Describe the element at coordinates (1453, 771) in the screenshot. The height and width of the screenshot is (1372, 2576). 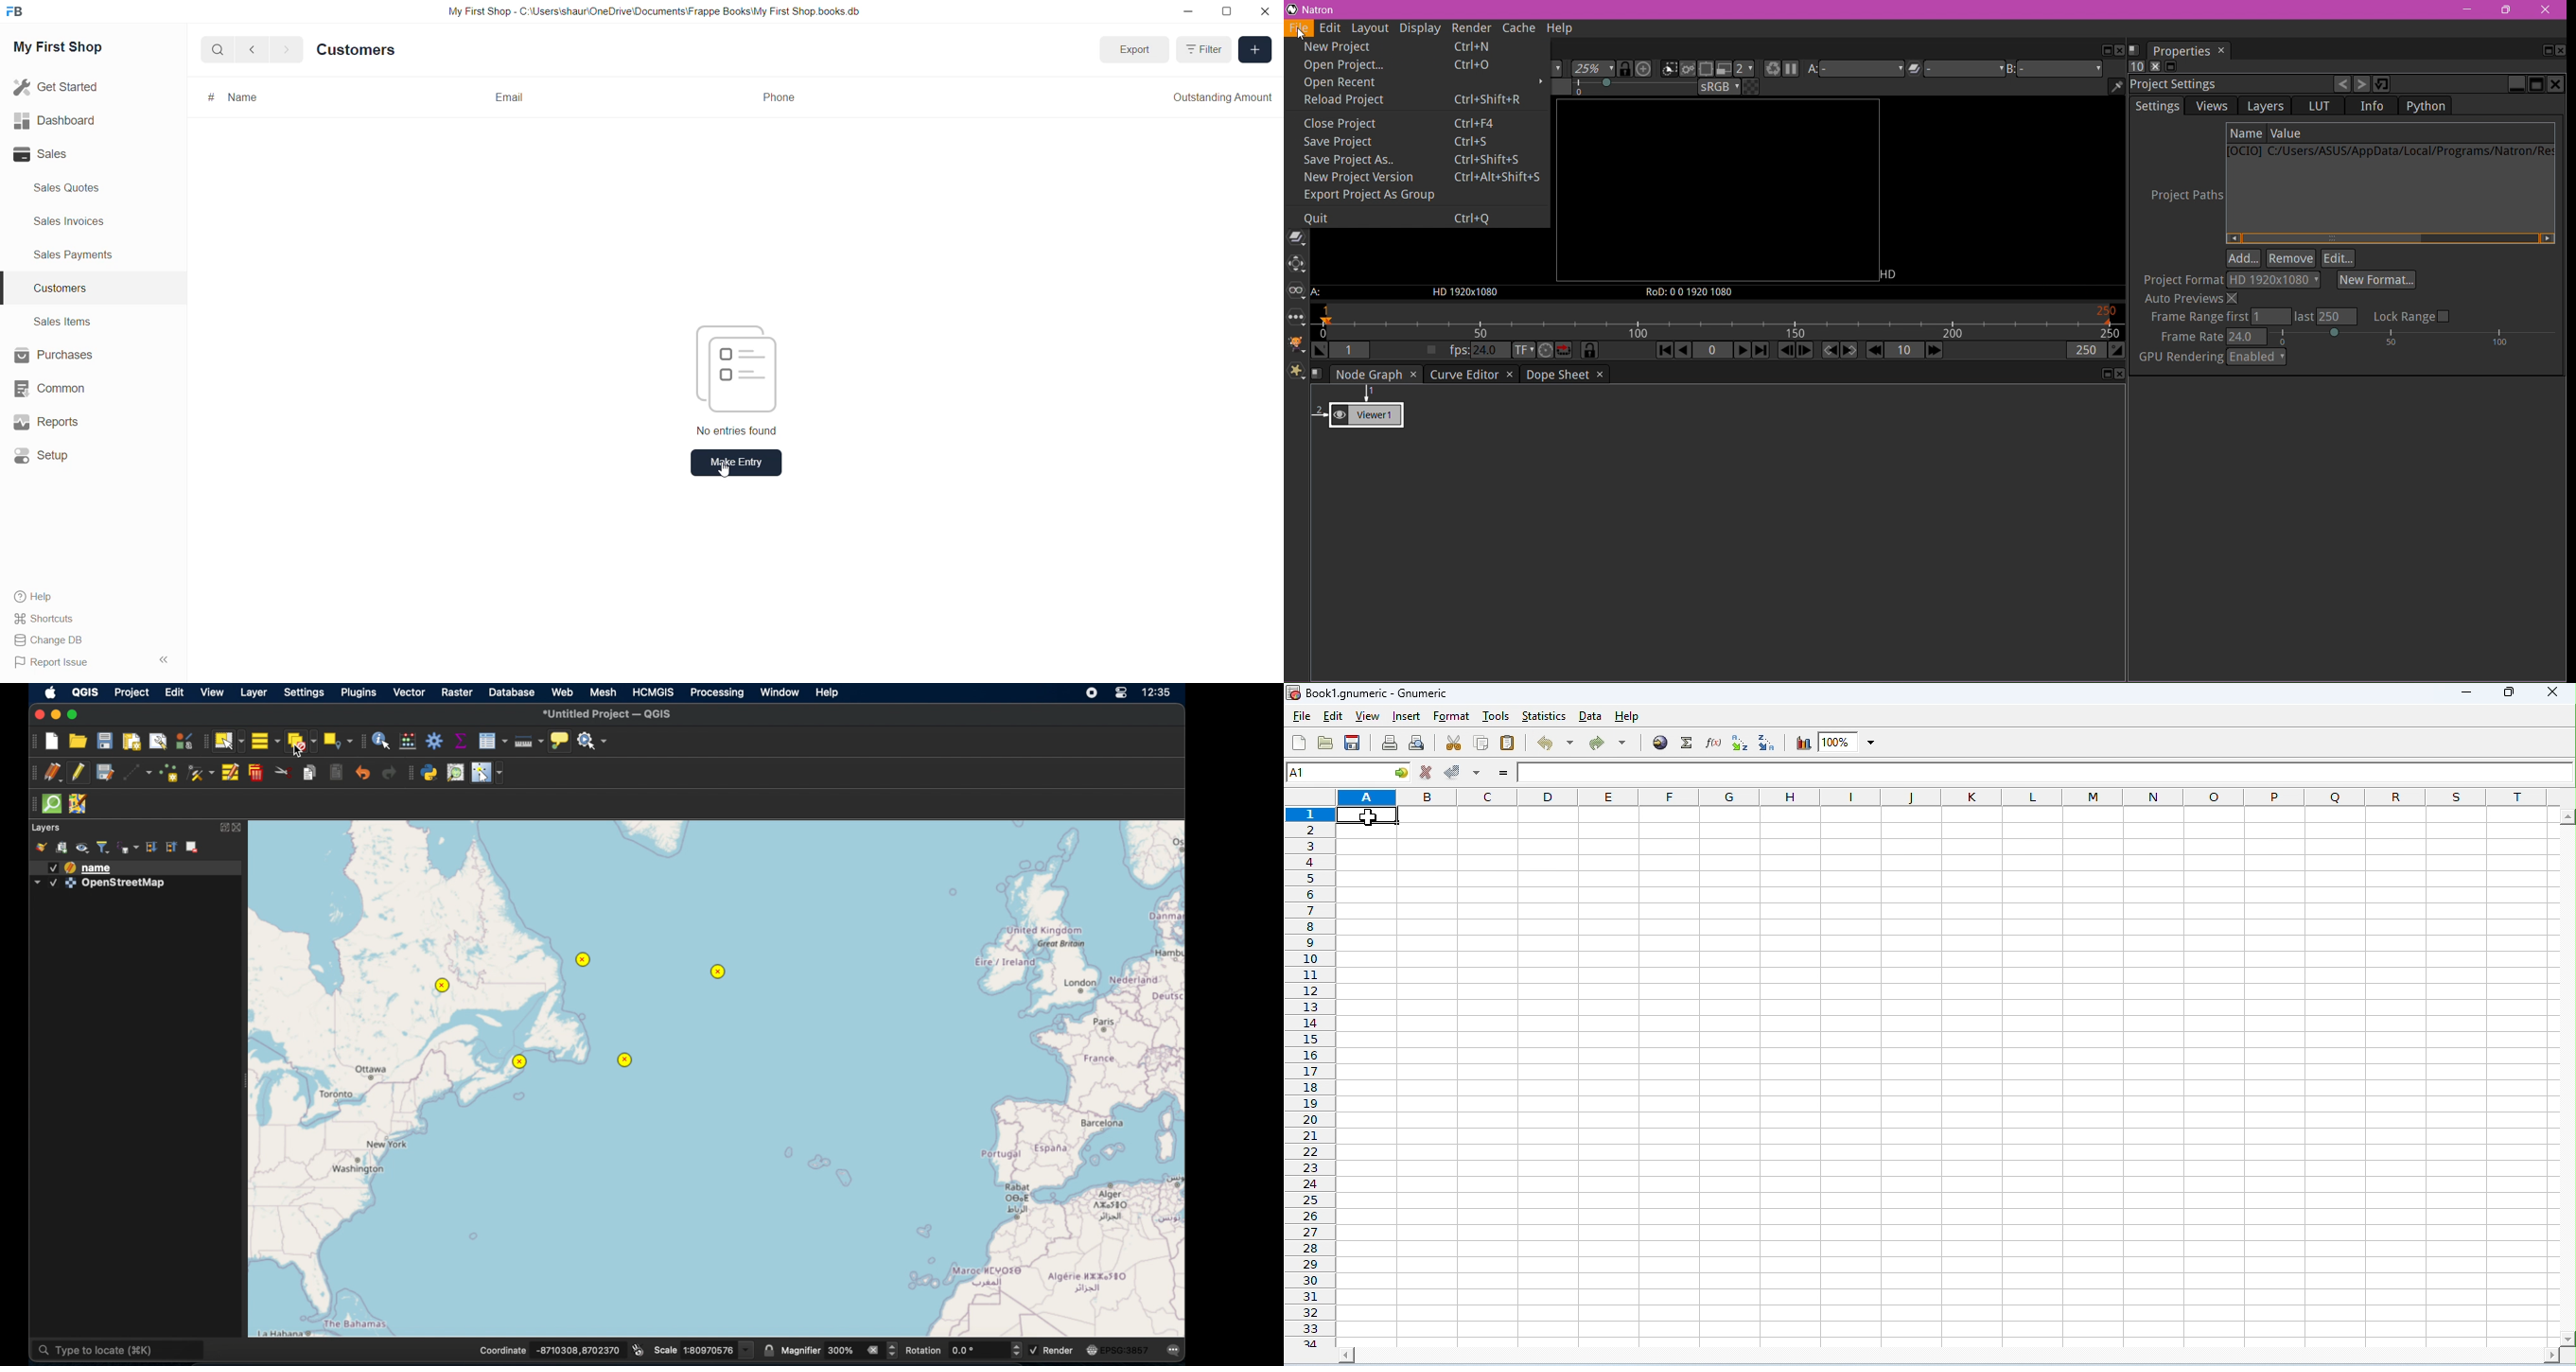
I see `accept` at that location.